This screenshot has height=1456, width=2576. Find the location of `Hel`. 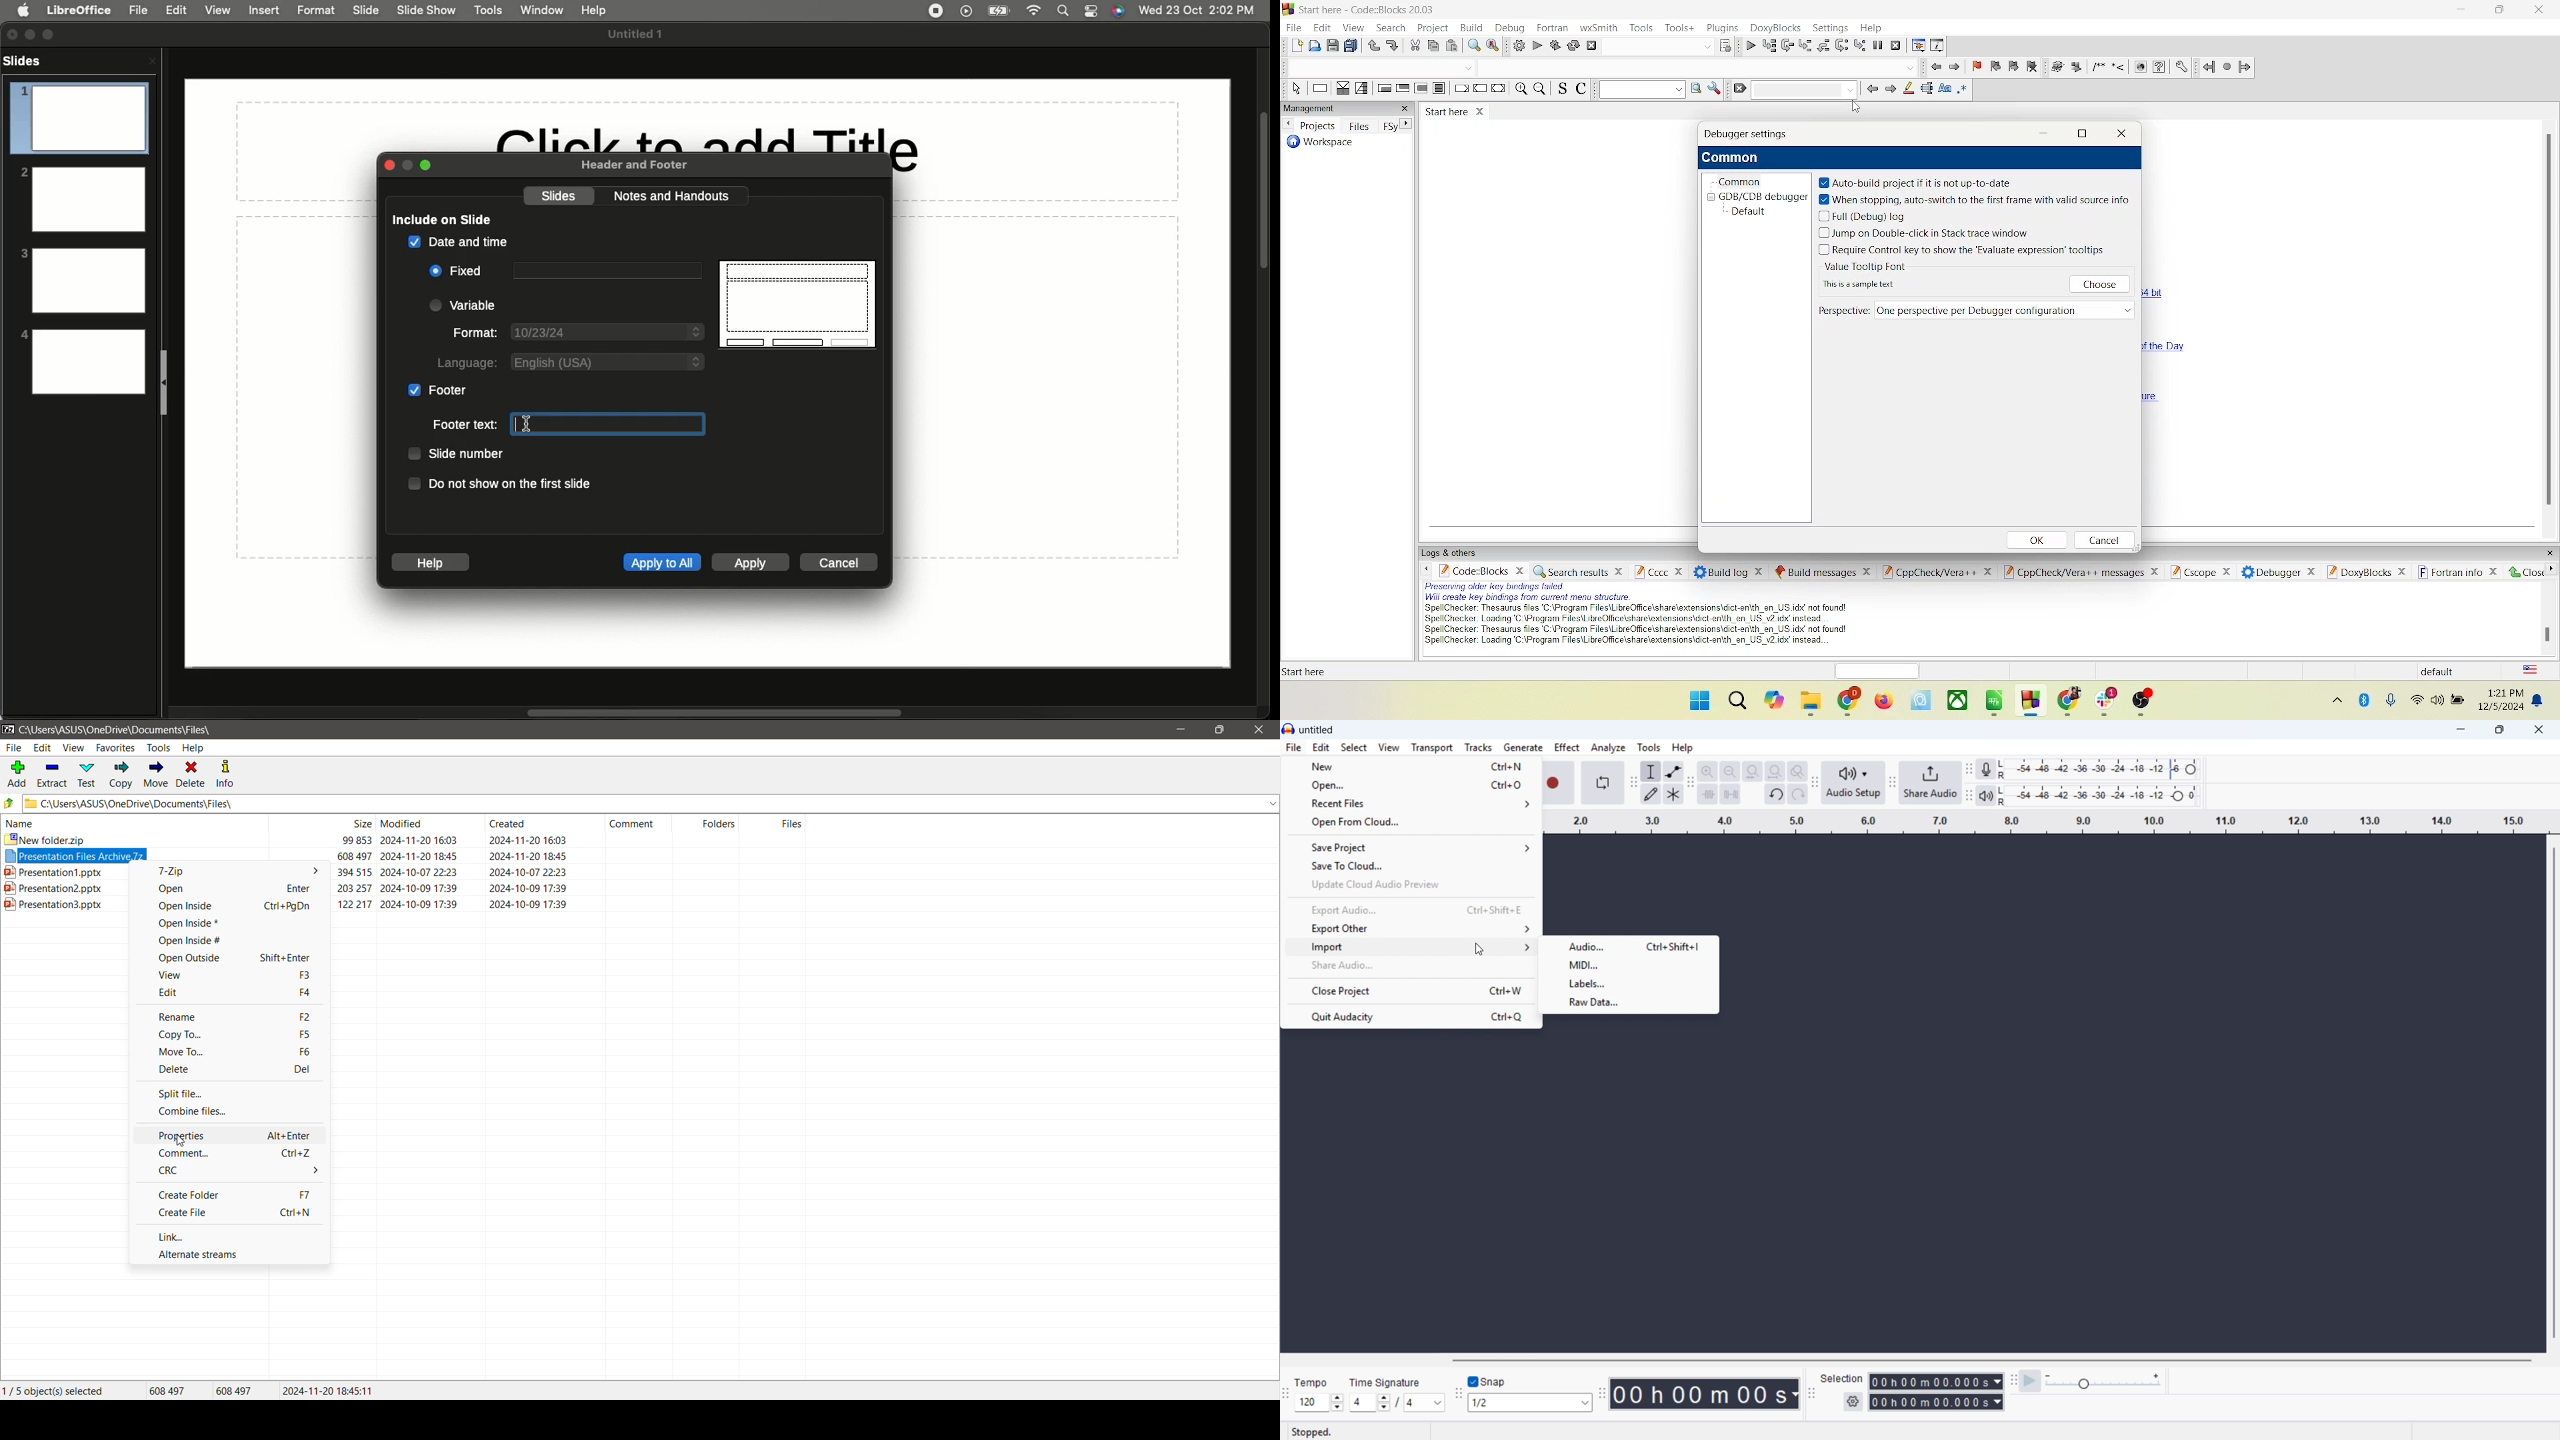

Hel is located at coordinates (595, 11).